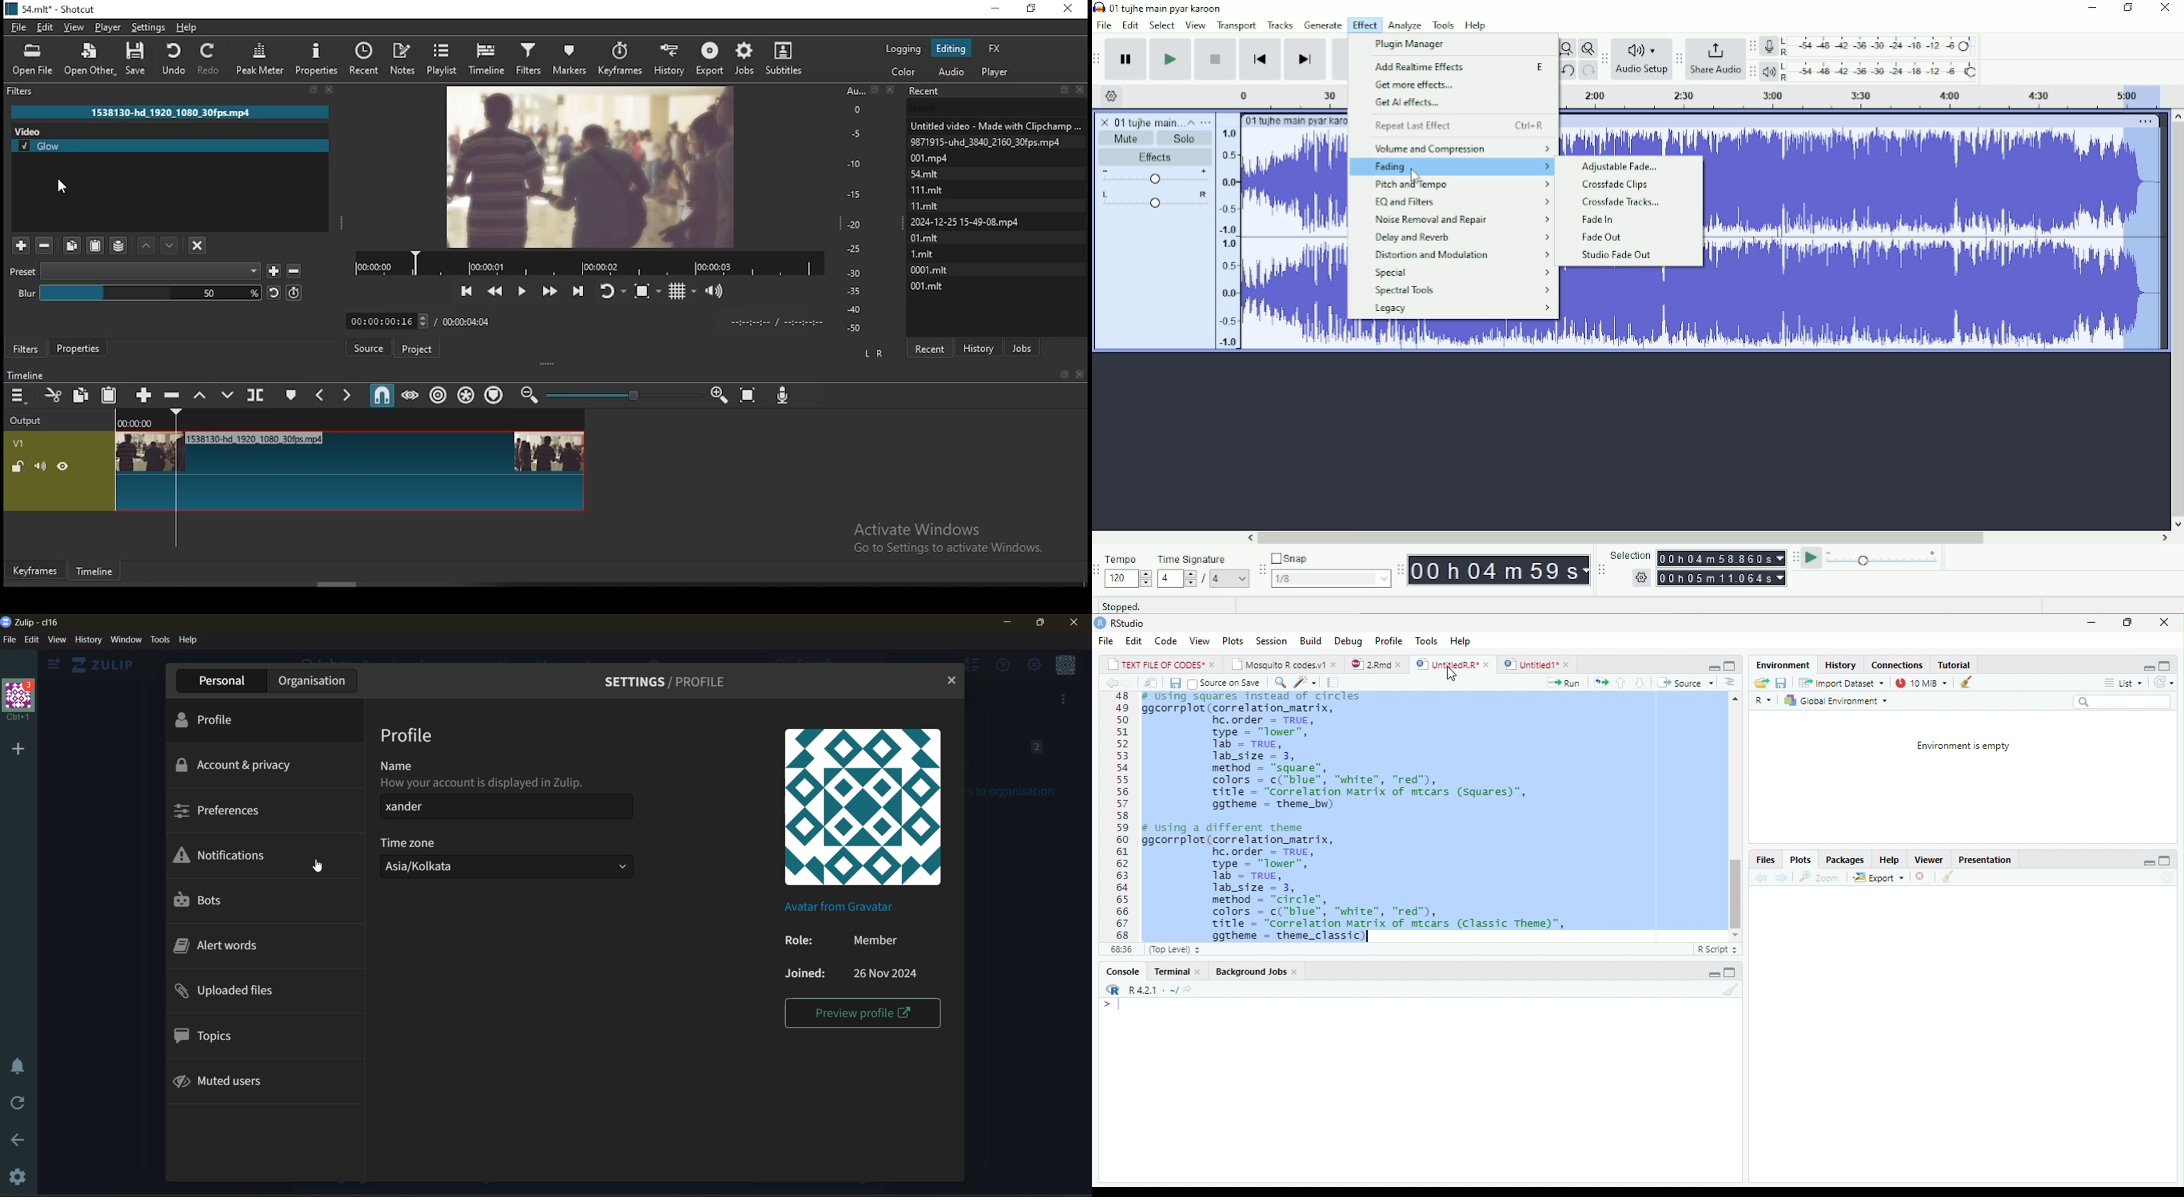  I want to click on jobs, so click(743, 59).